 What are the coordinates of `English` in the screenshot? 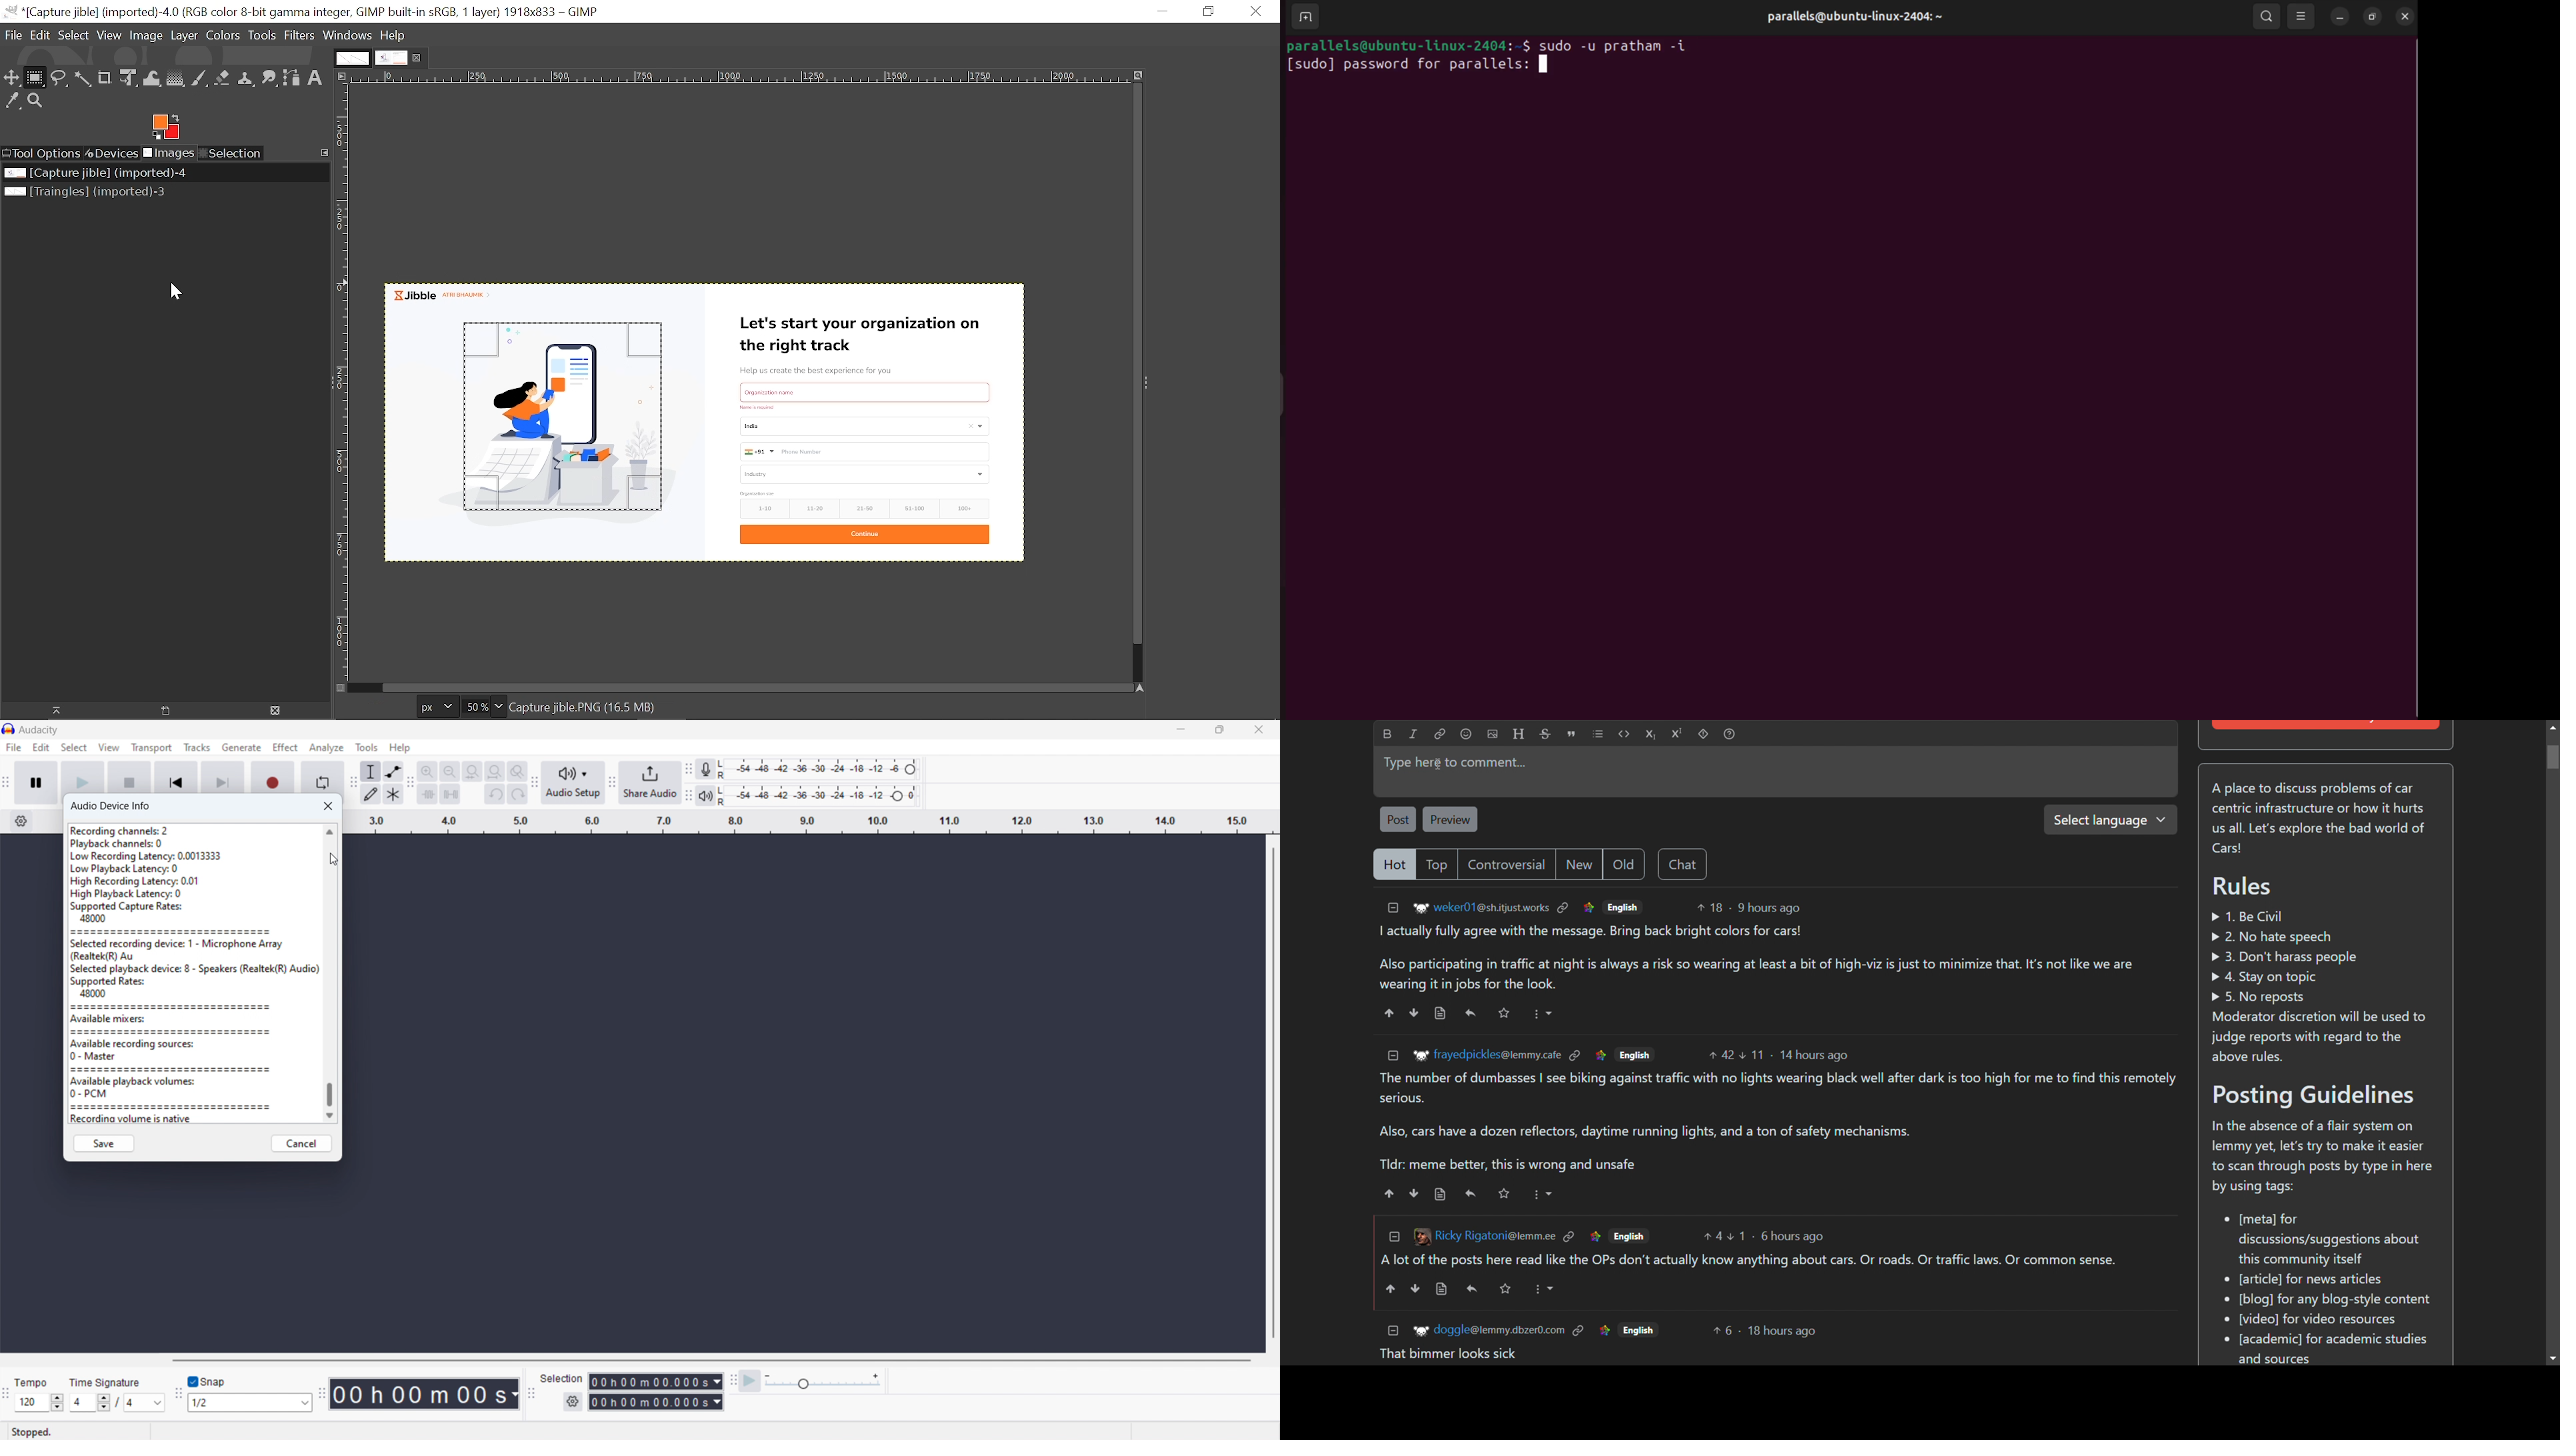 It's located at (1635, 1053).